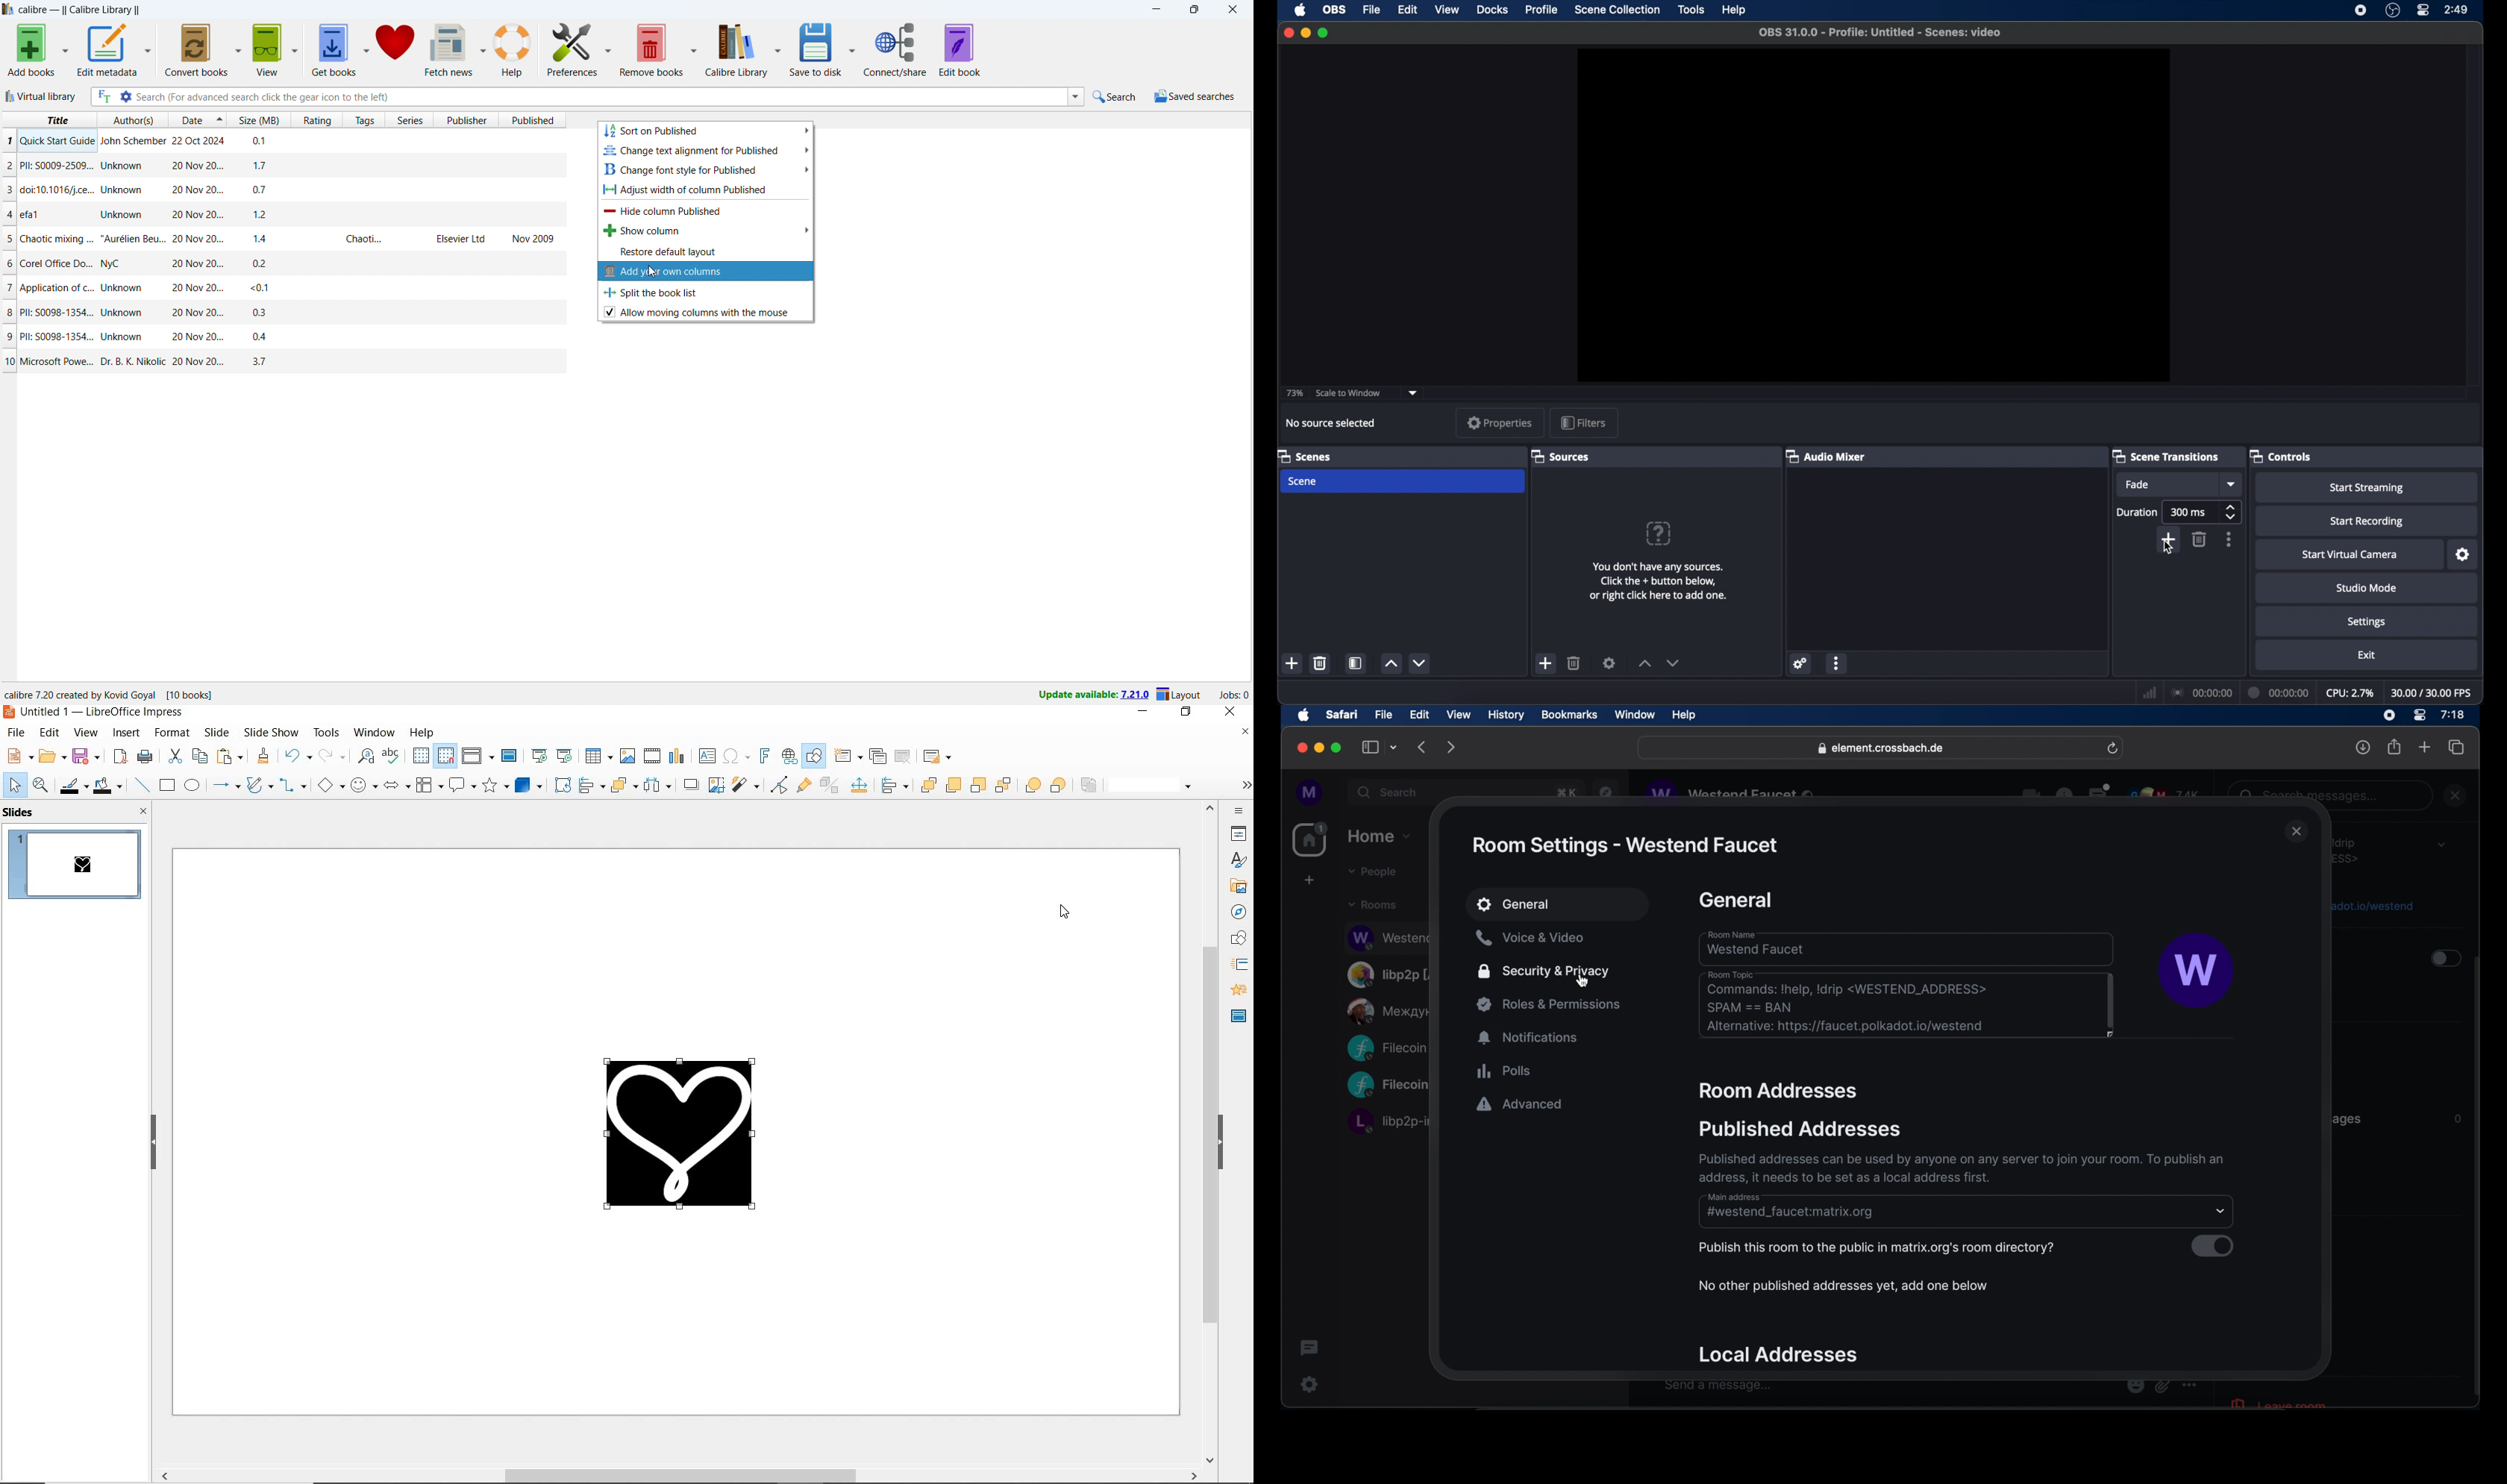 Image resolution: width=2520 pixels, height=1484 pixels. Describe the element at coordinates (1154, 786) in the screenshot. I see `line style` at that location.